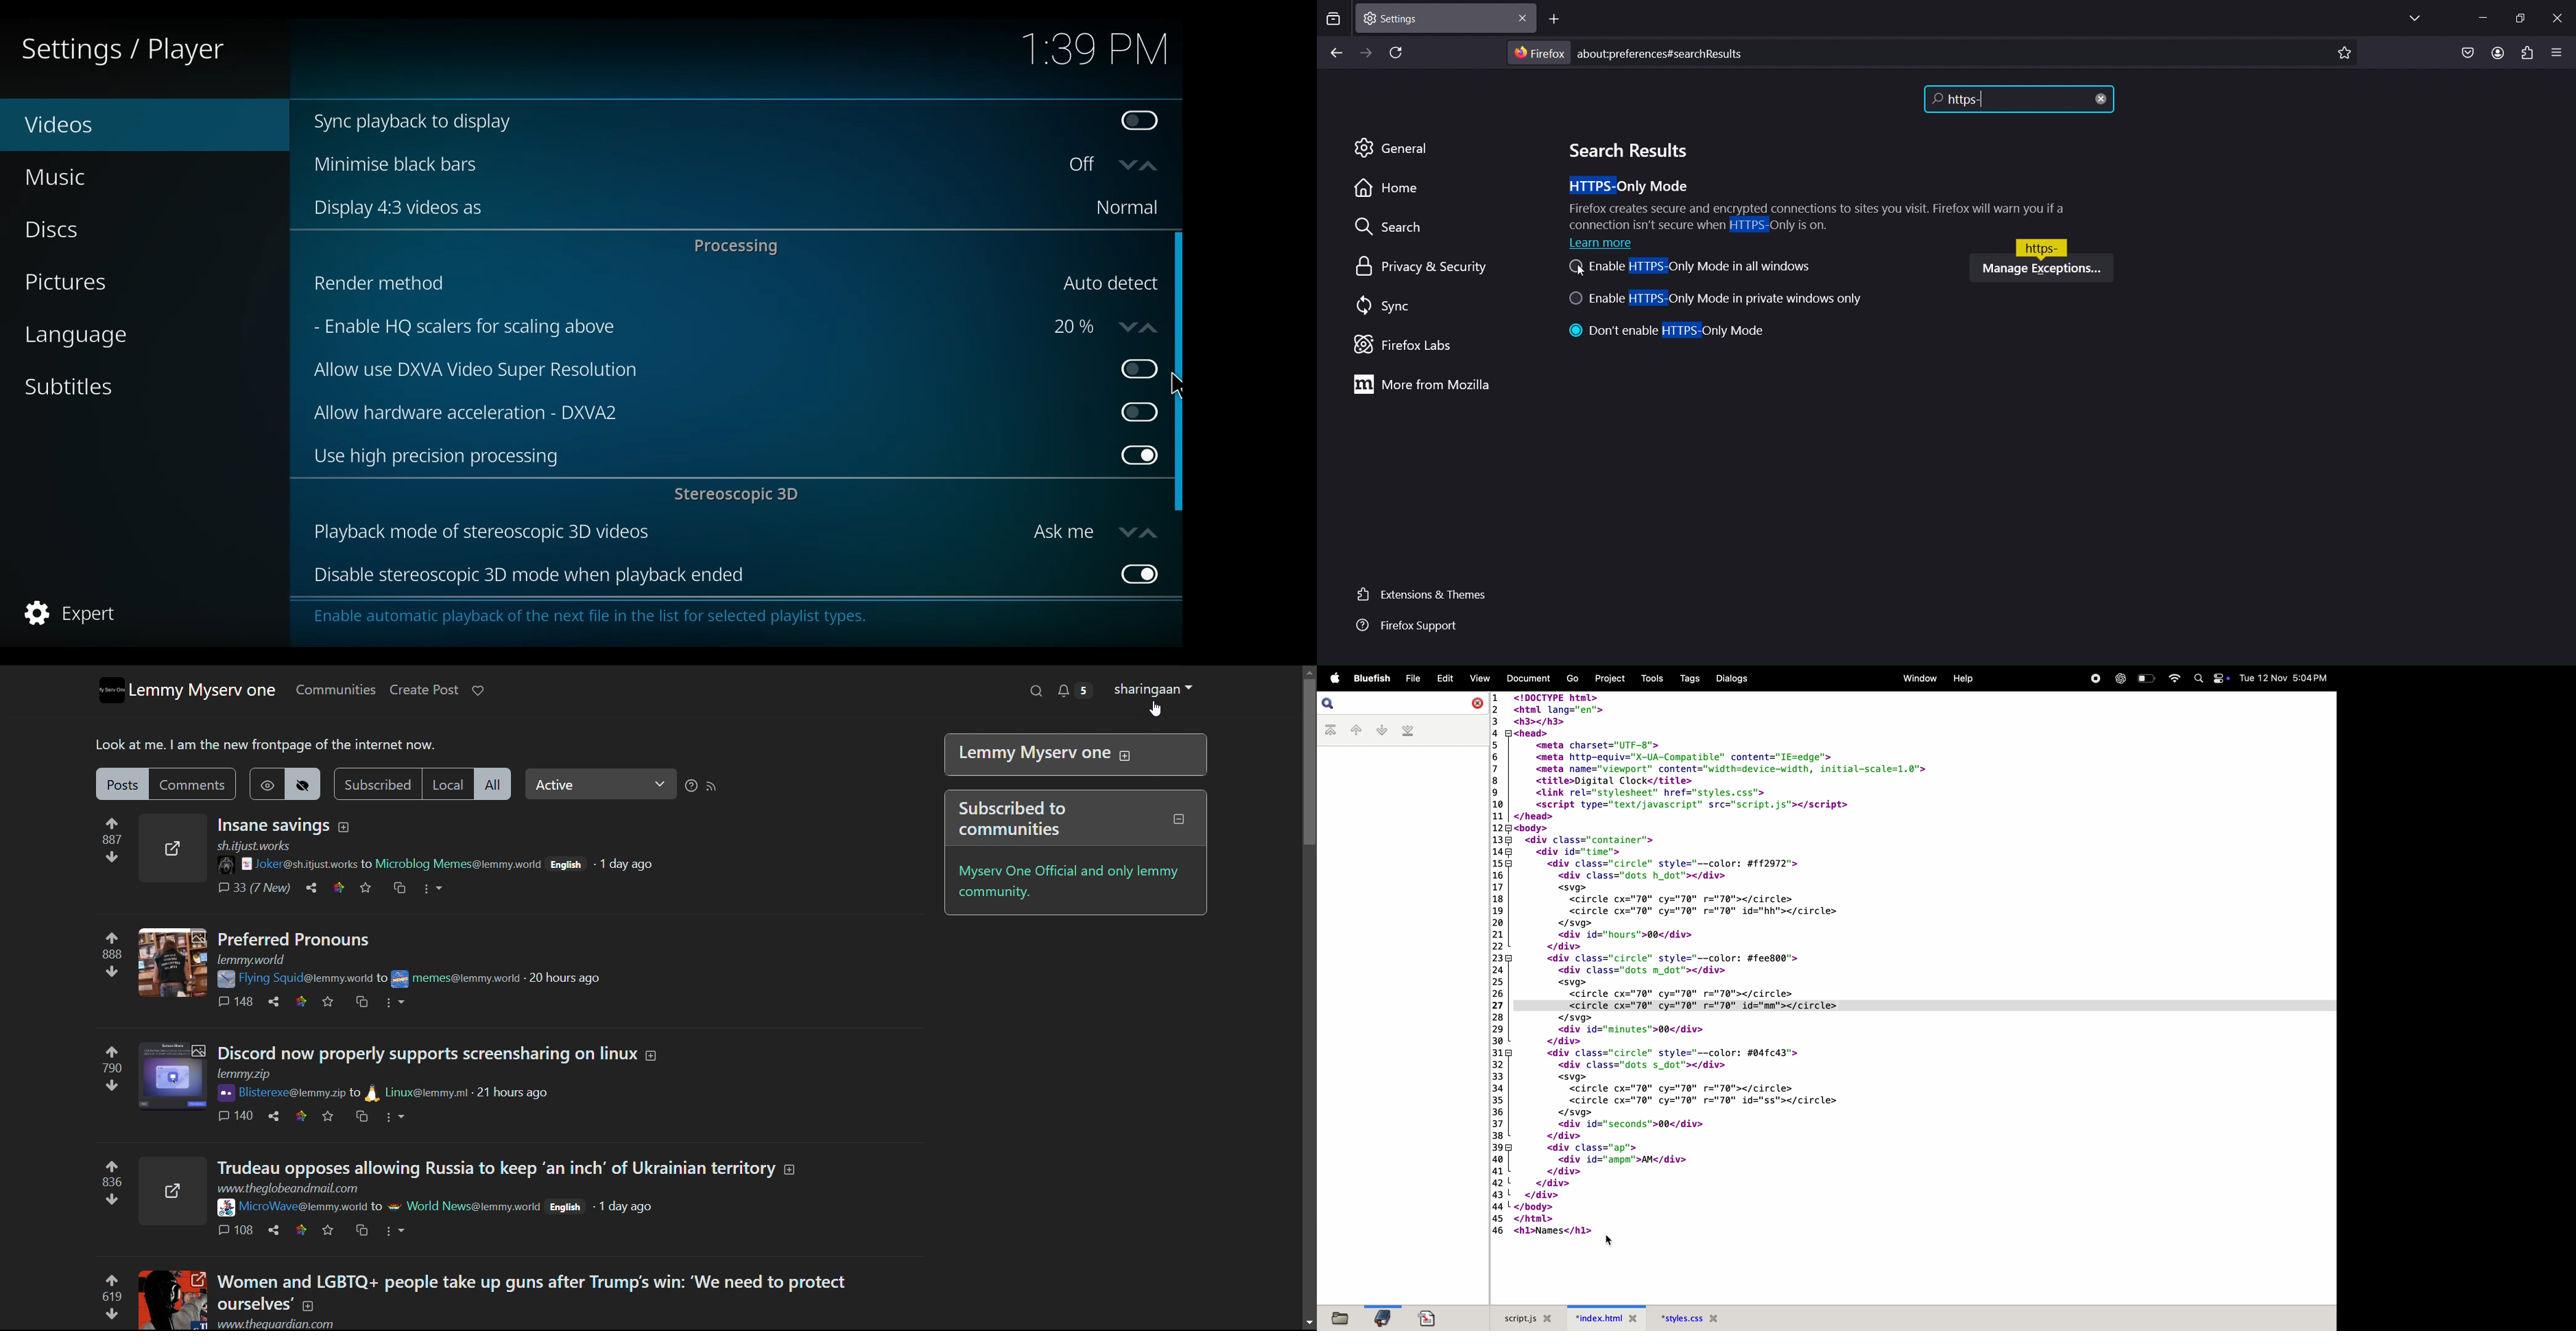 This screenshot has height=1344, width=2576. What do you see at coordinates (678, 164) in the screenshot?
I see `Minimise black bars` at bounding box center [678, 164].